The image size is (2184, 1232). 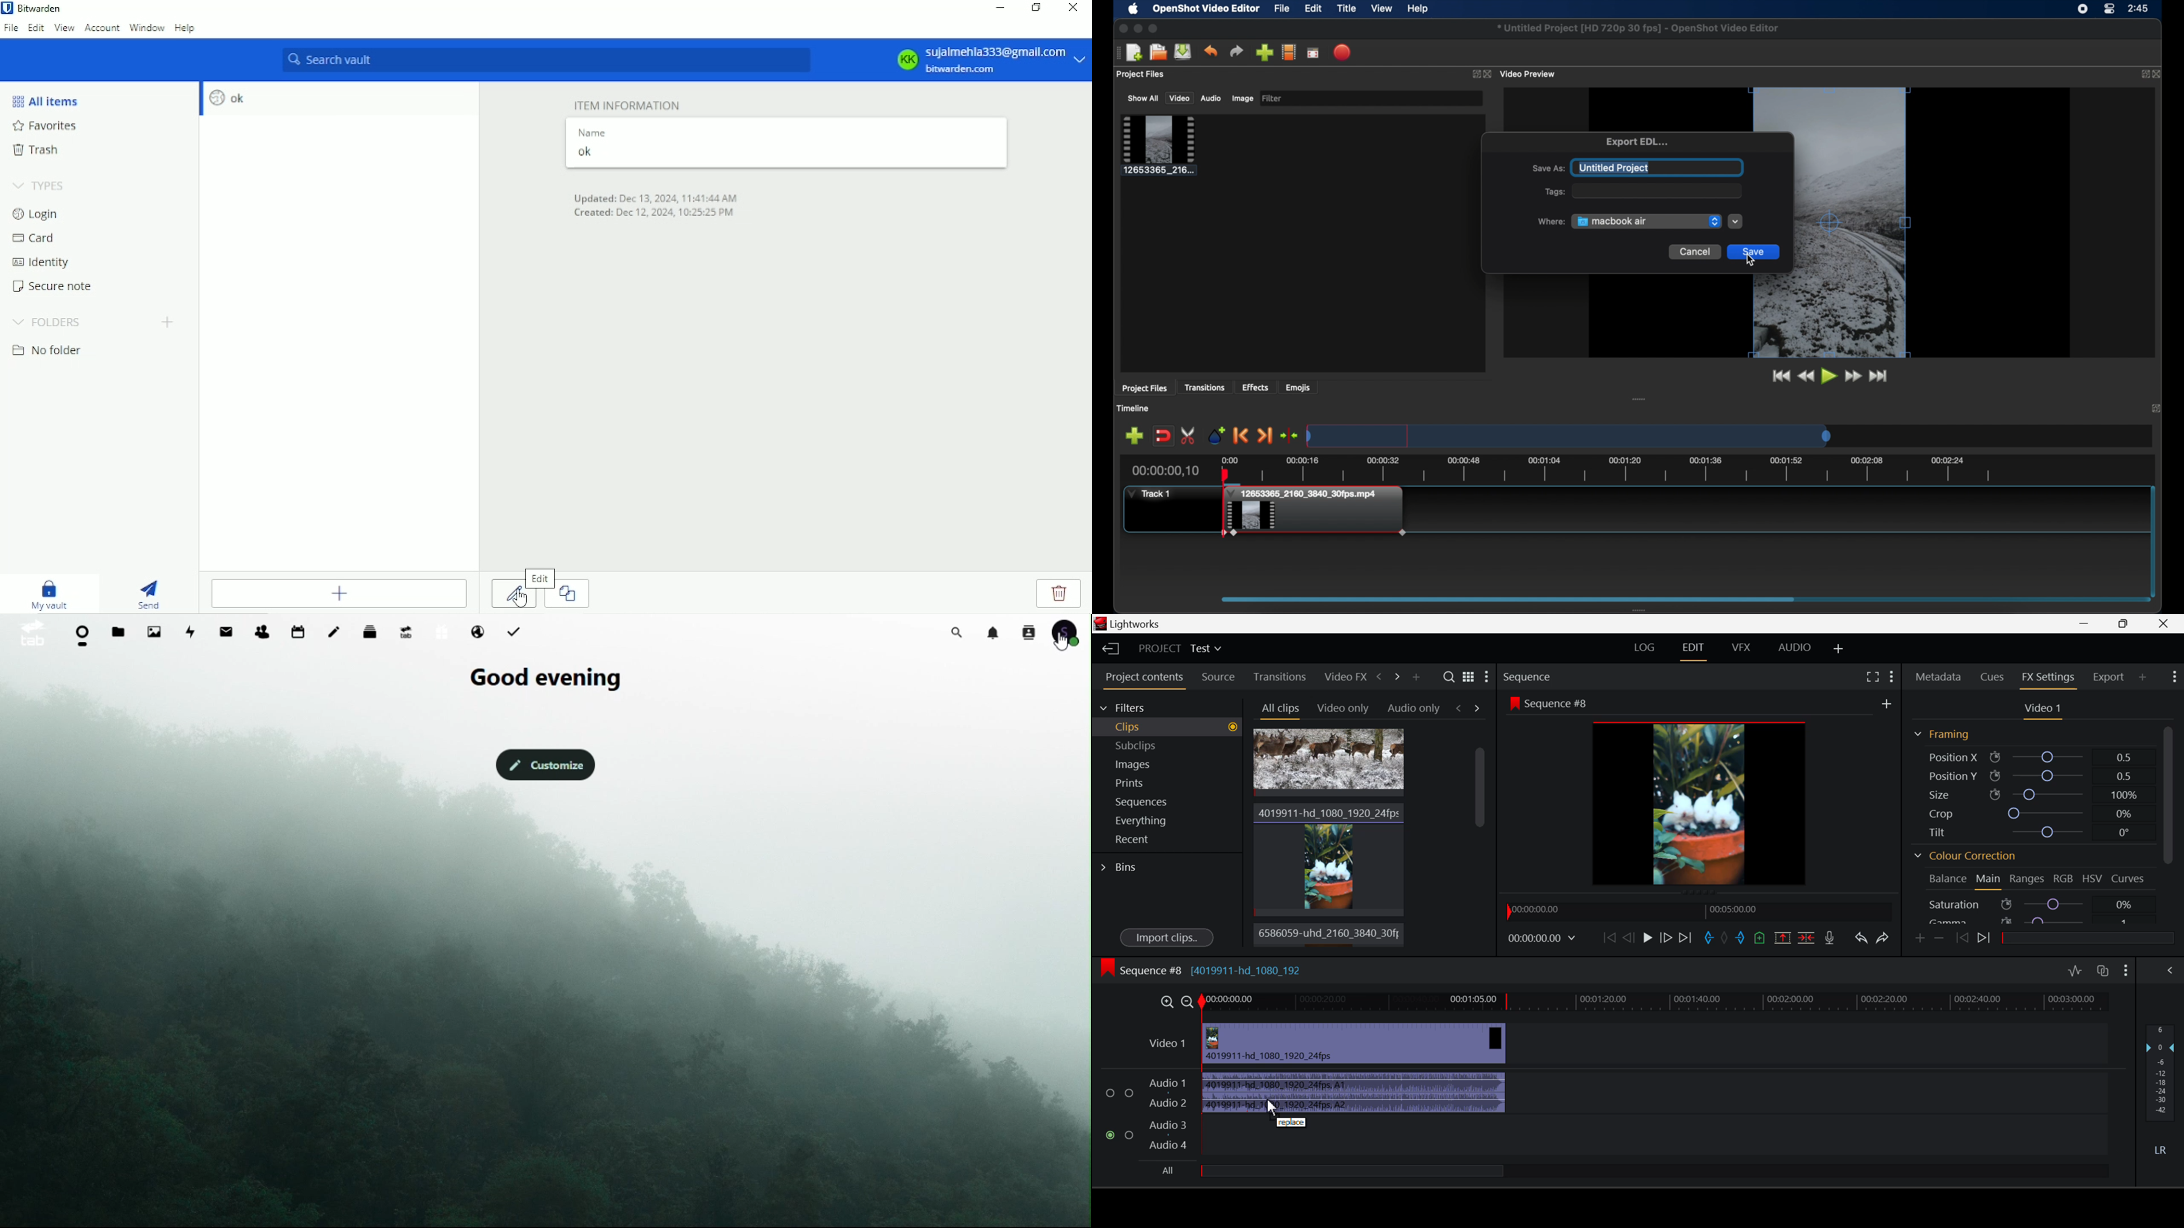 I want to click on next marker, so click(x=1266, y=436).